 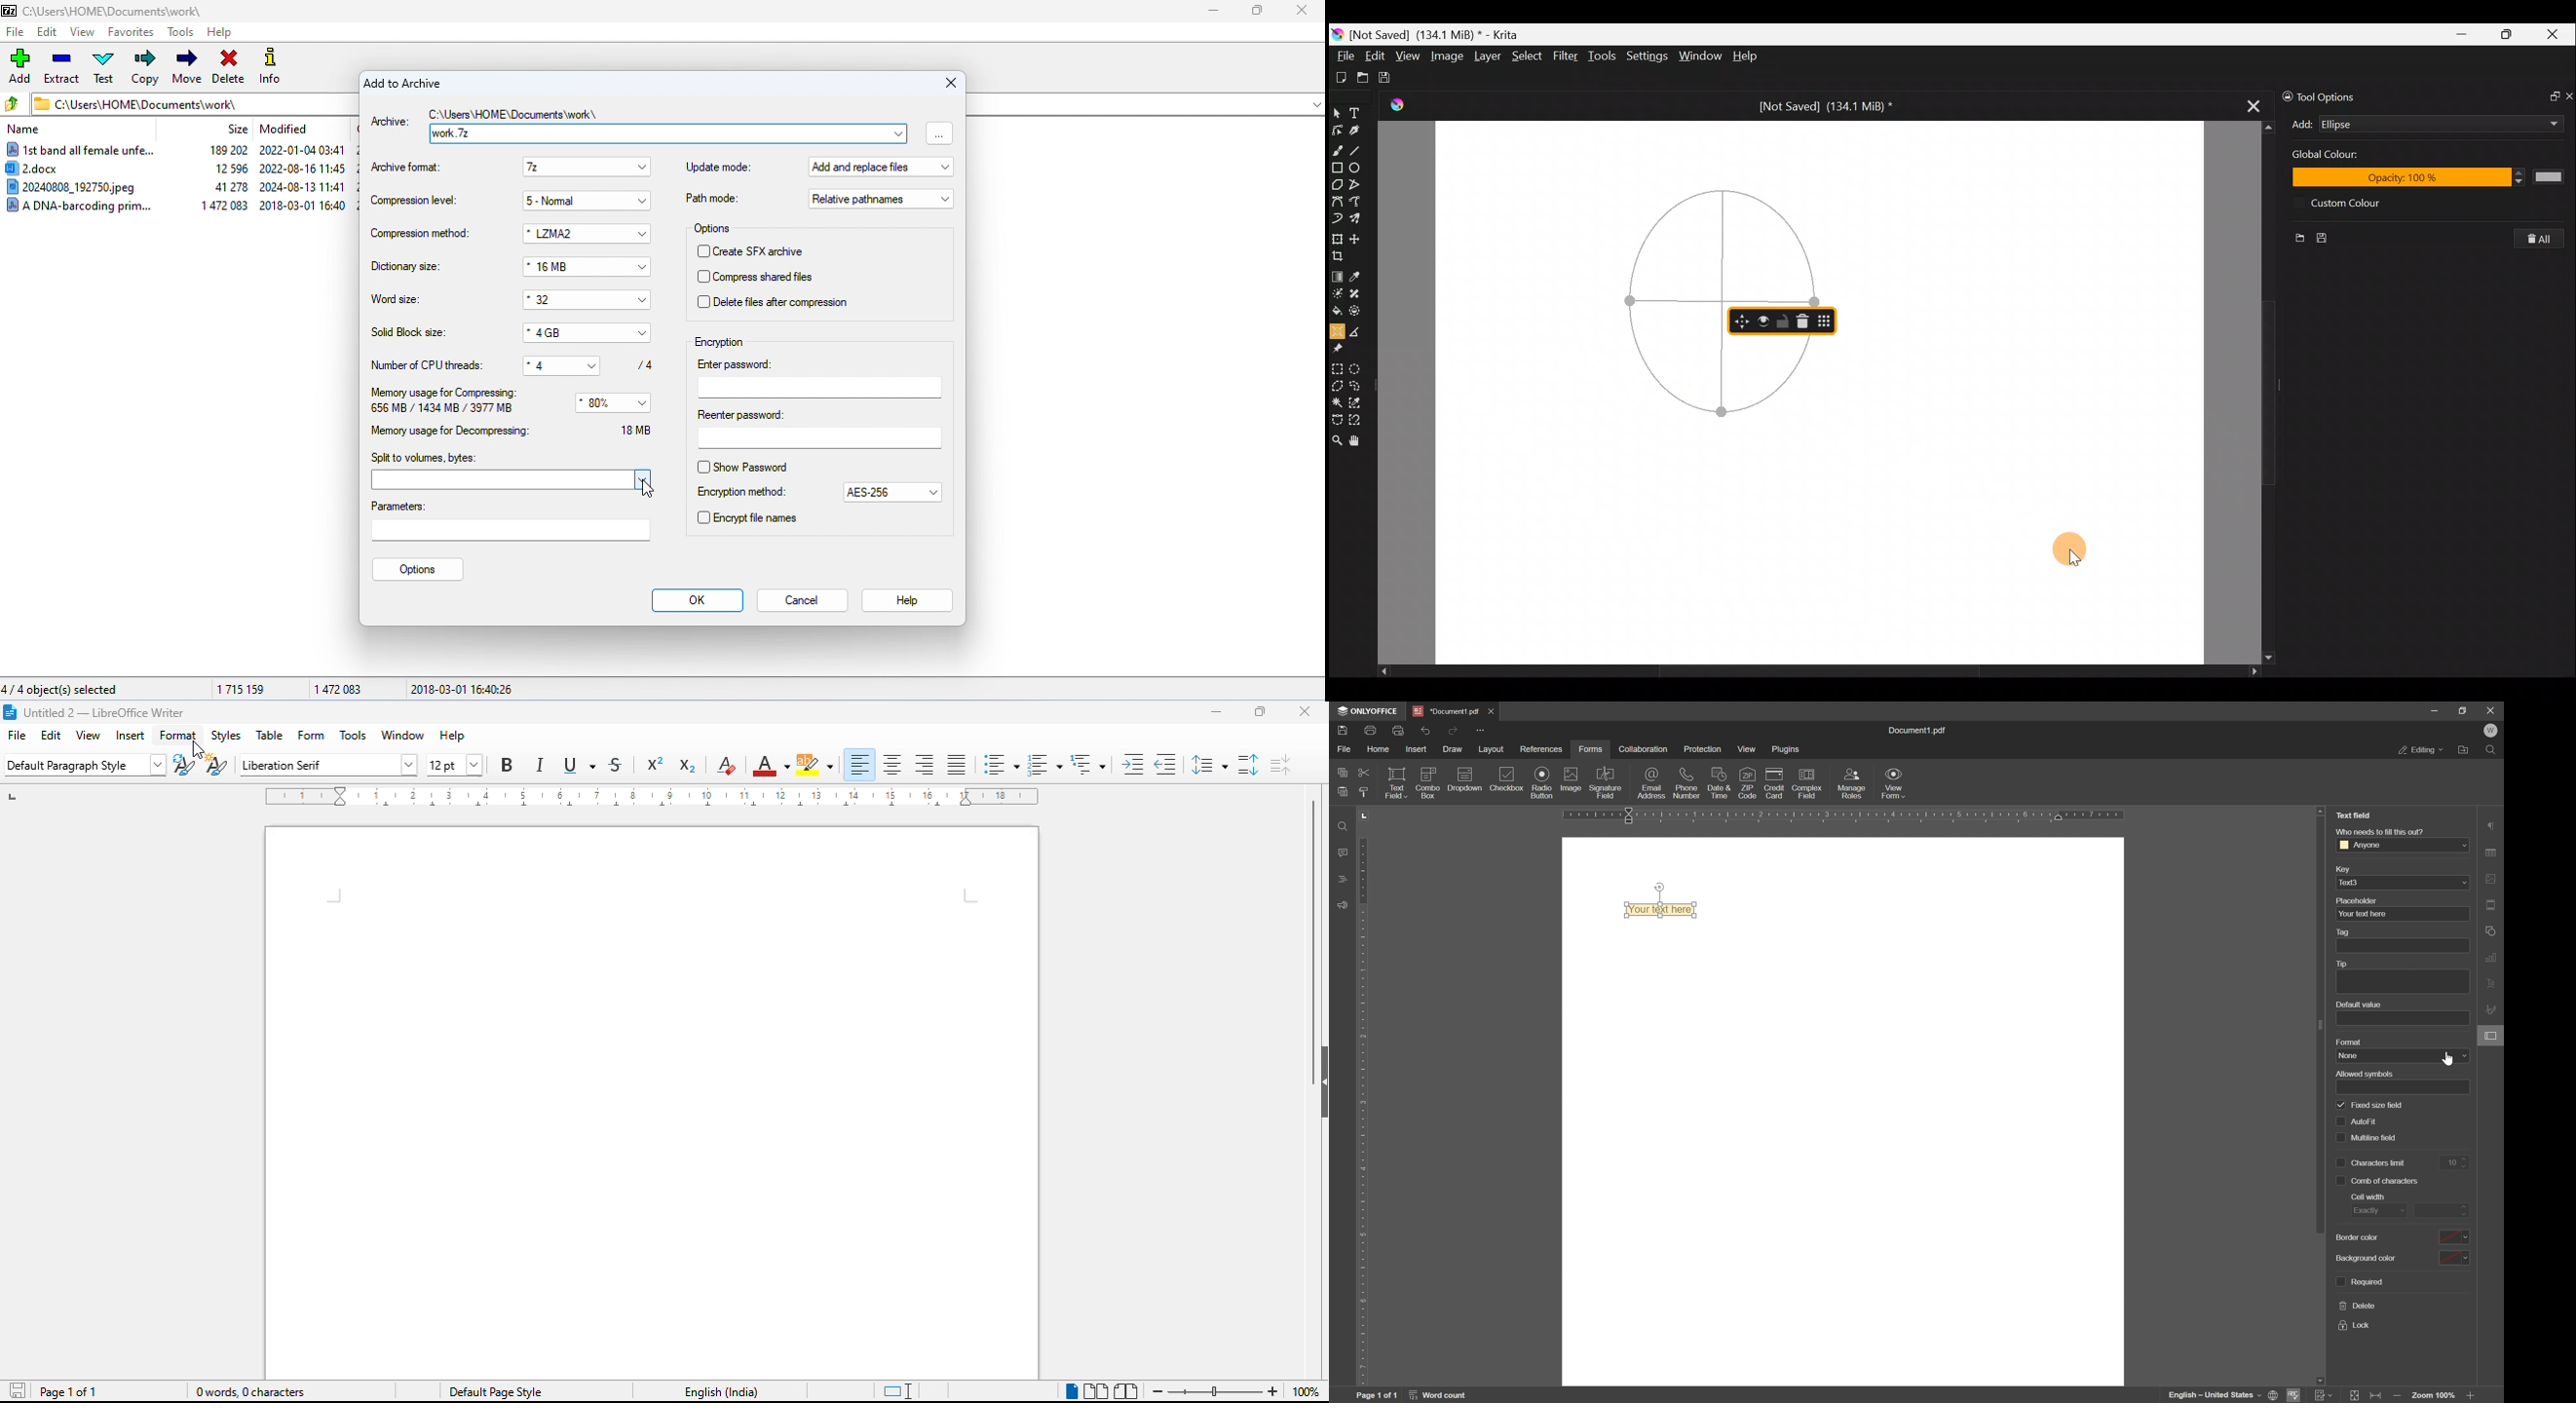 I want to click on options, so click(x=419, y=569).